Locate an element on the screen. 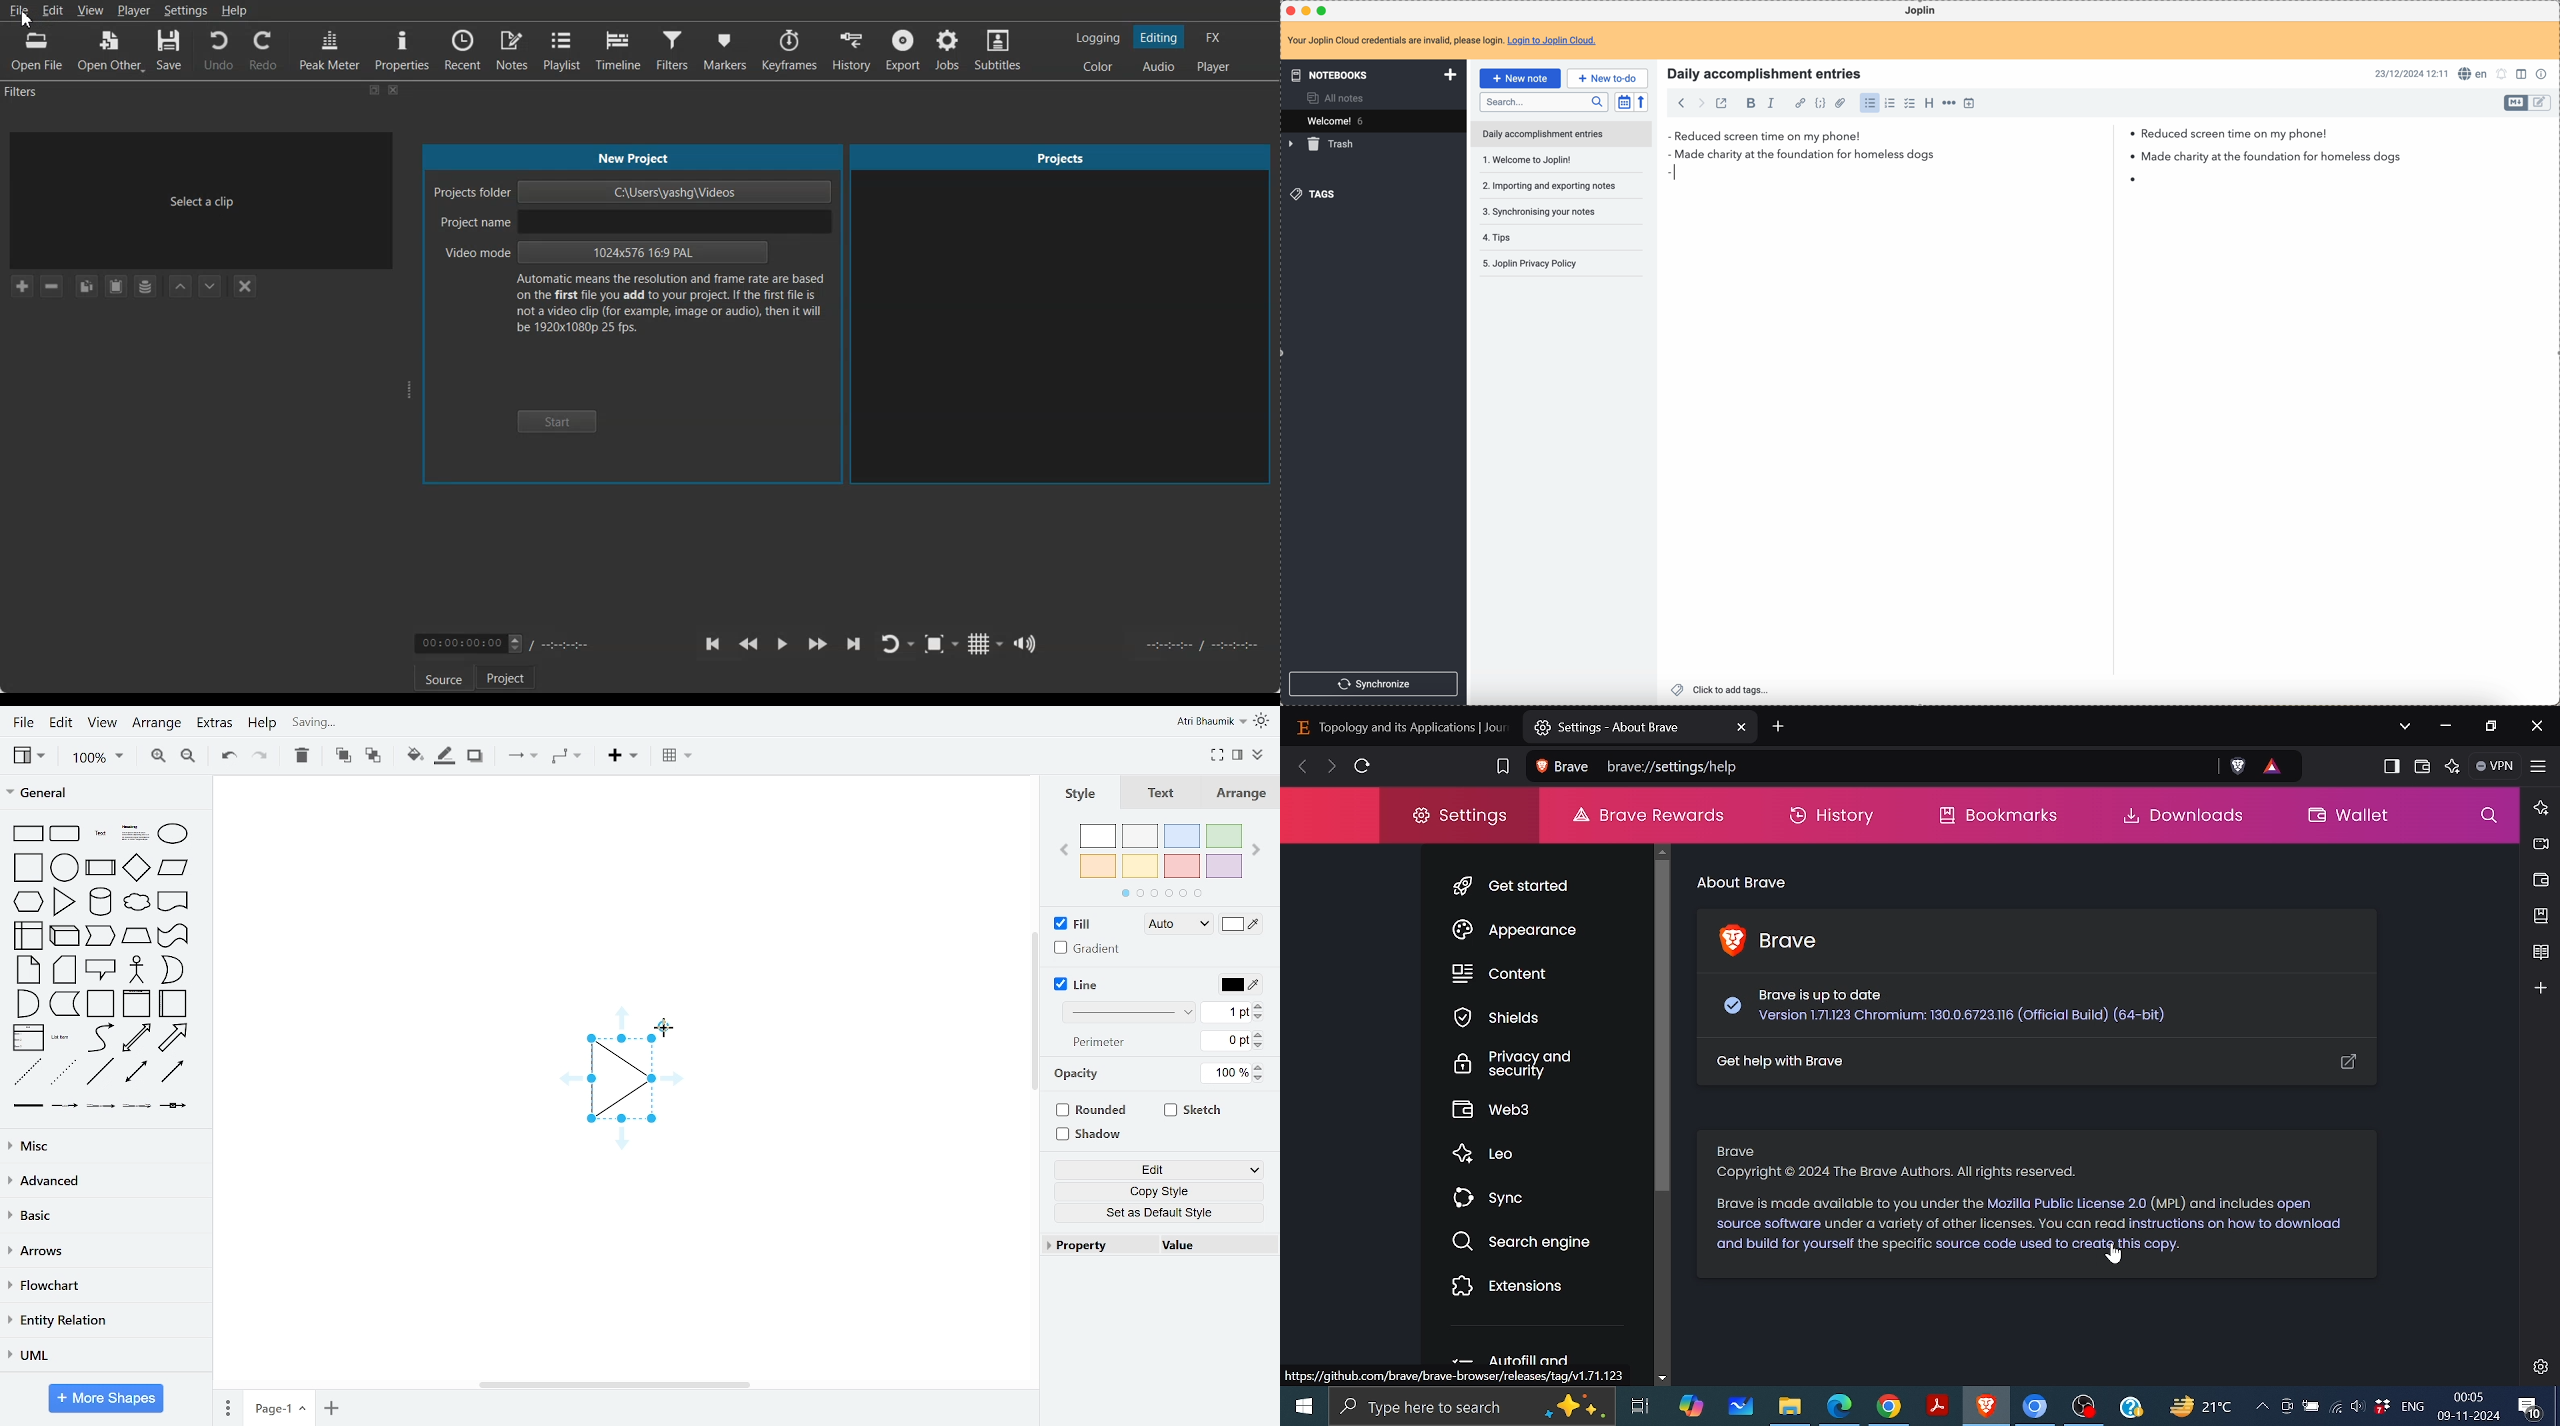  next is located at coordinates (1258, 850).